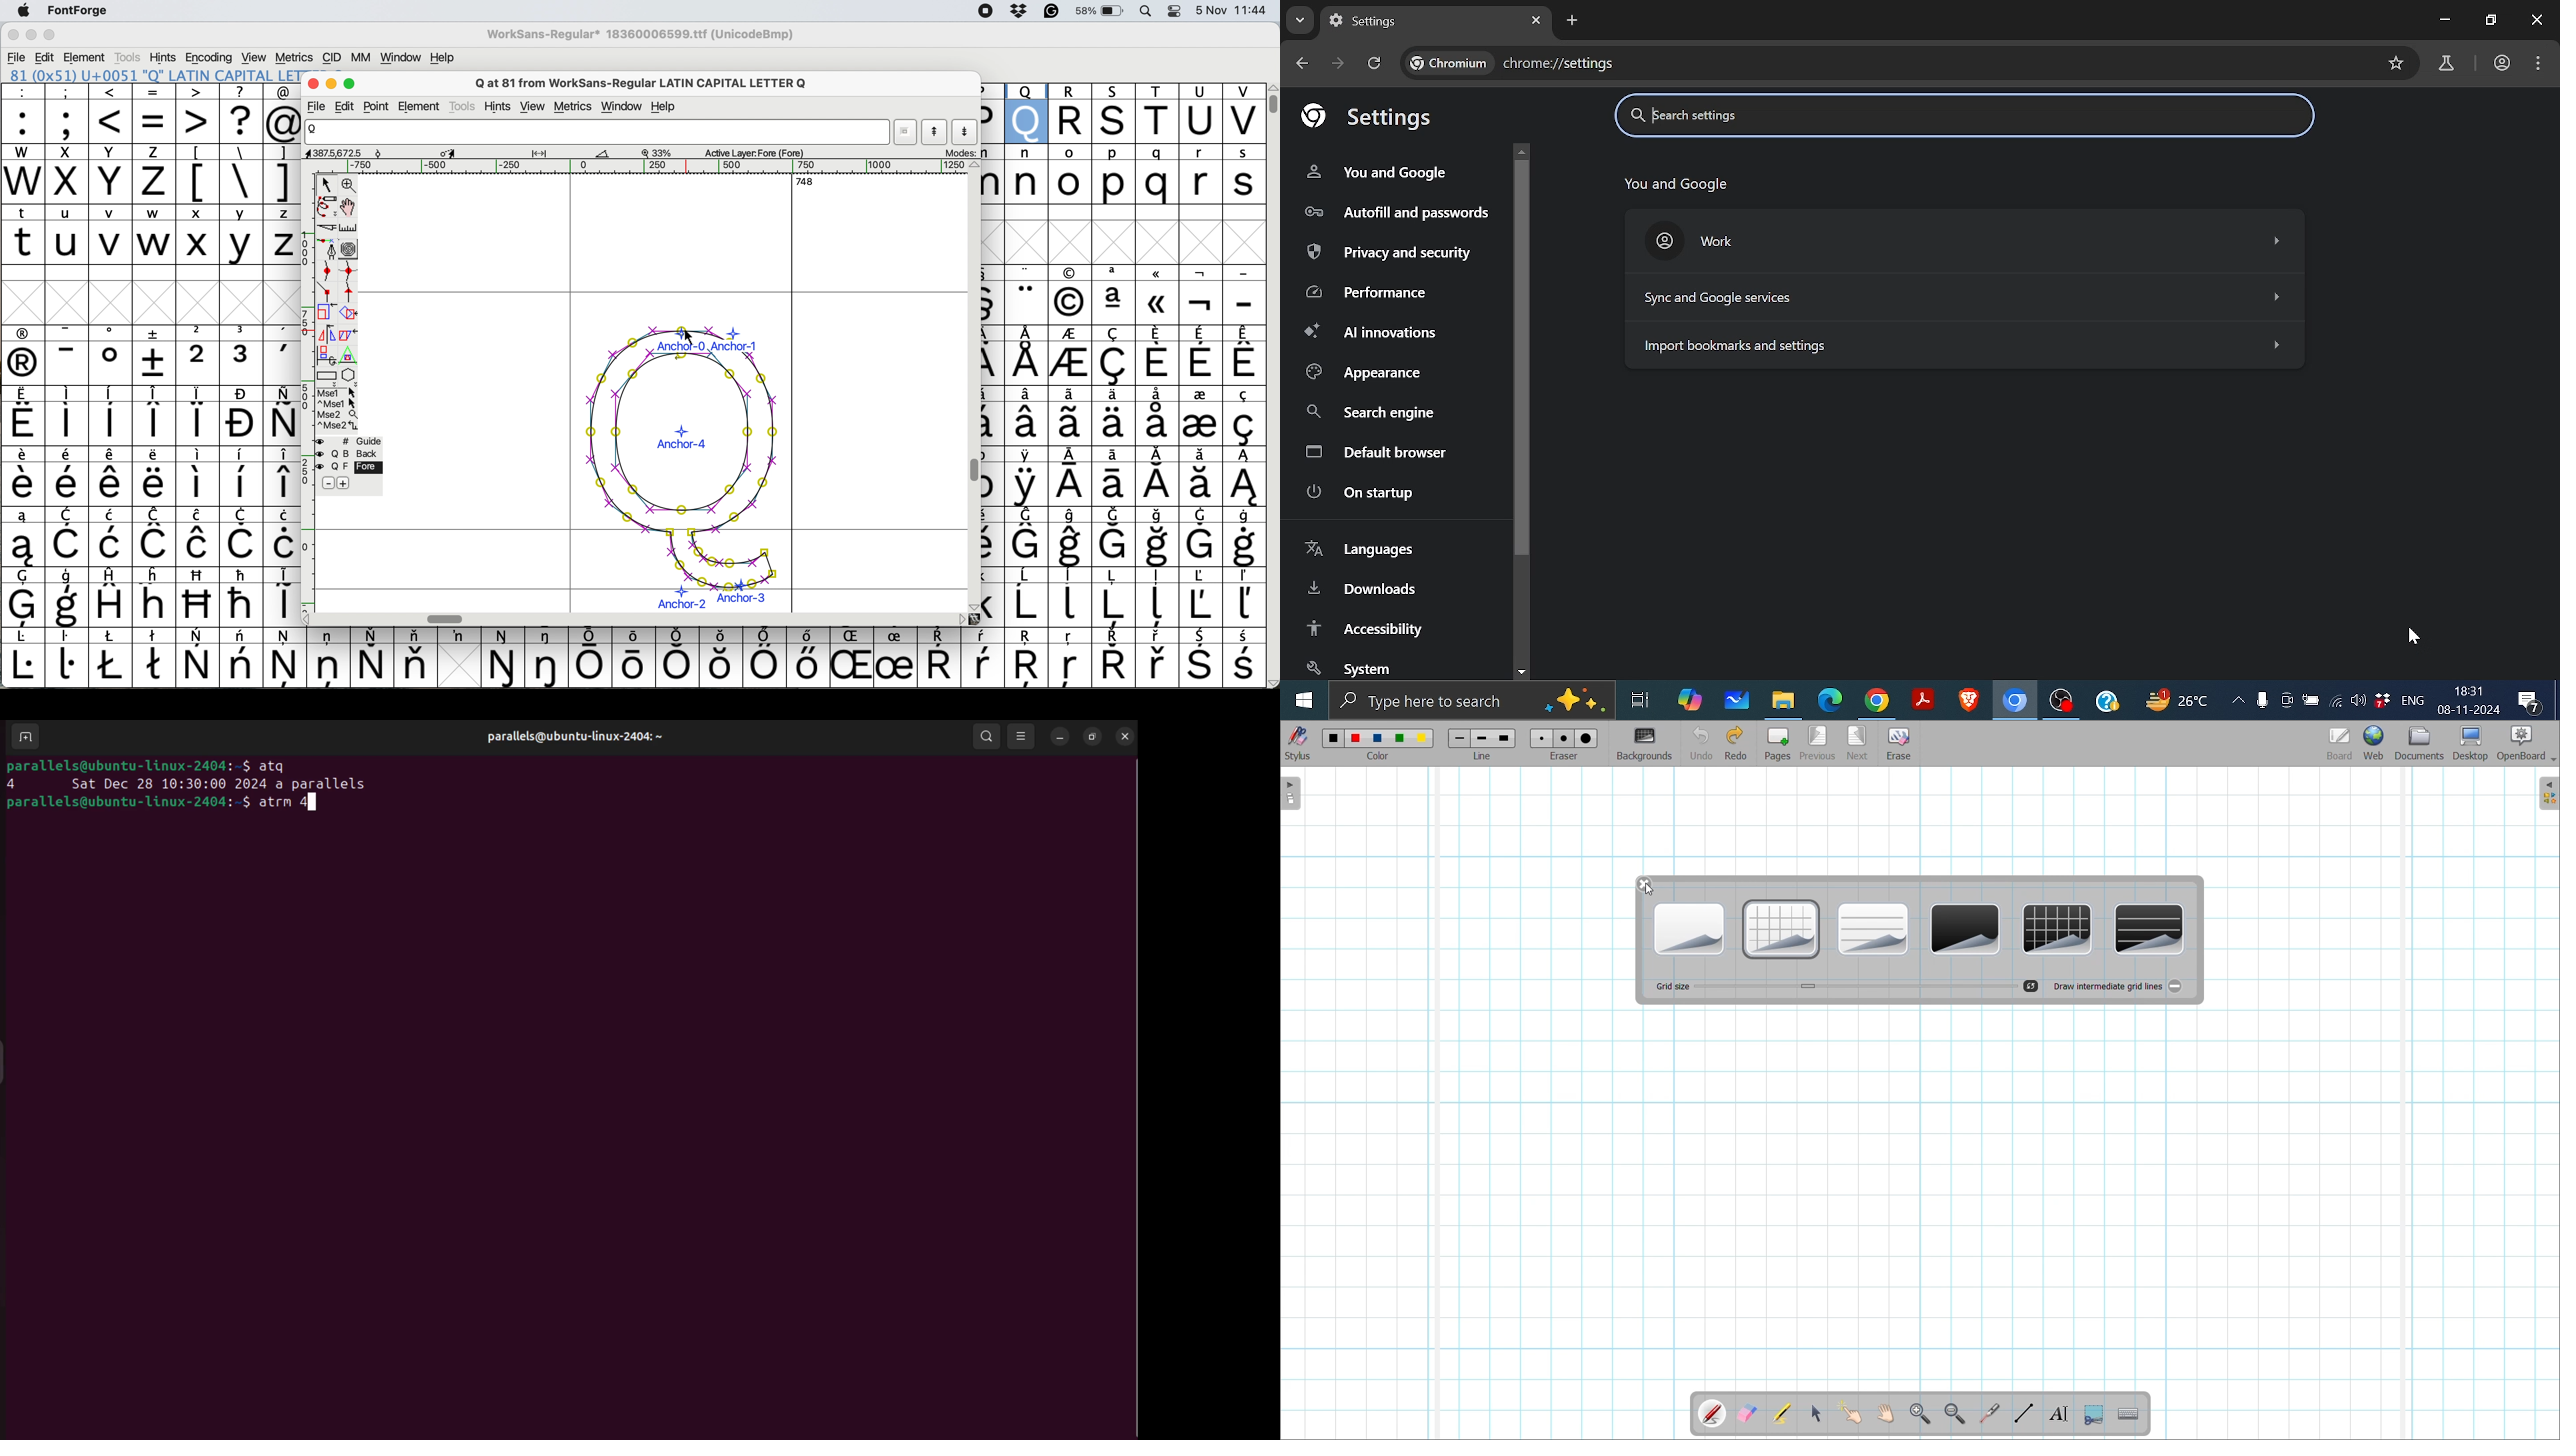  What do you see at coordinates (1367, 630) in the screenshot?
I see `Accessibility` at bounding box center [1367, 630].